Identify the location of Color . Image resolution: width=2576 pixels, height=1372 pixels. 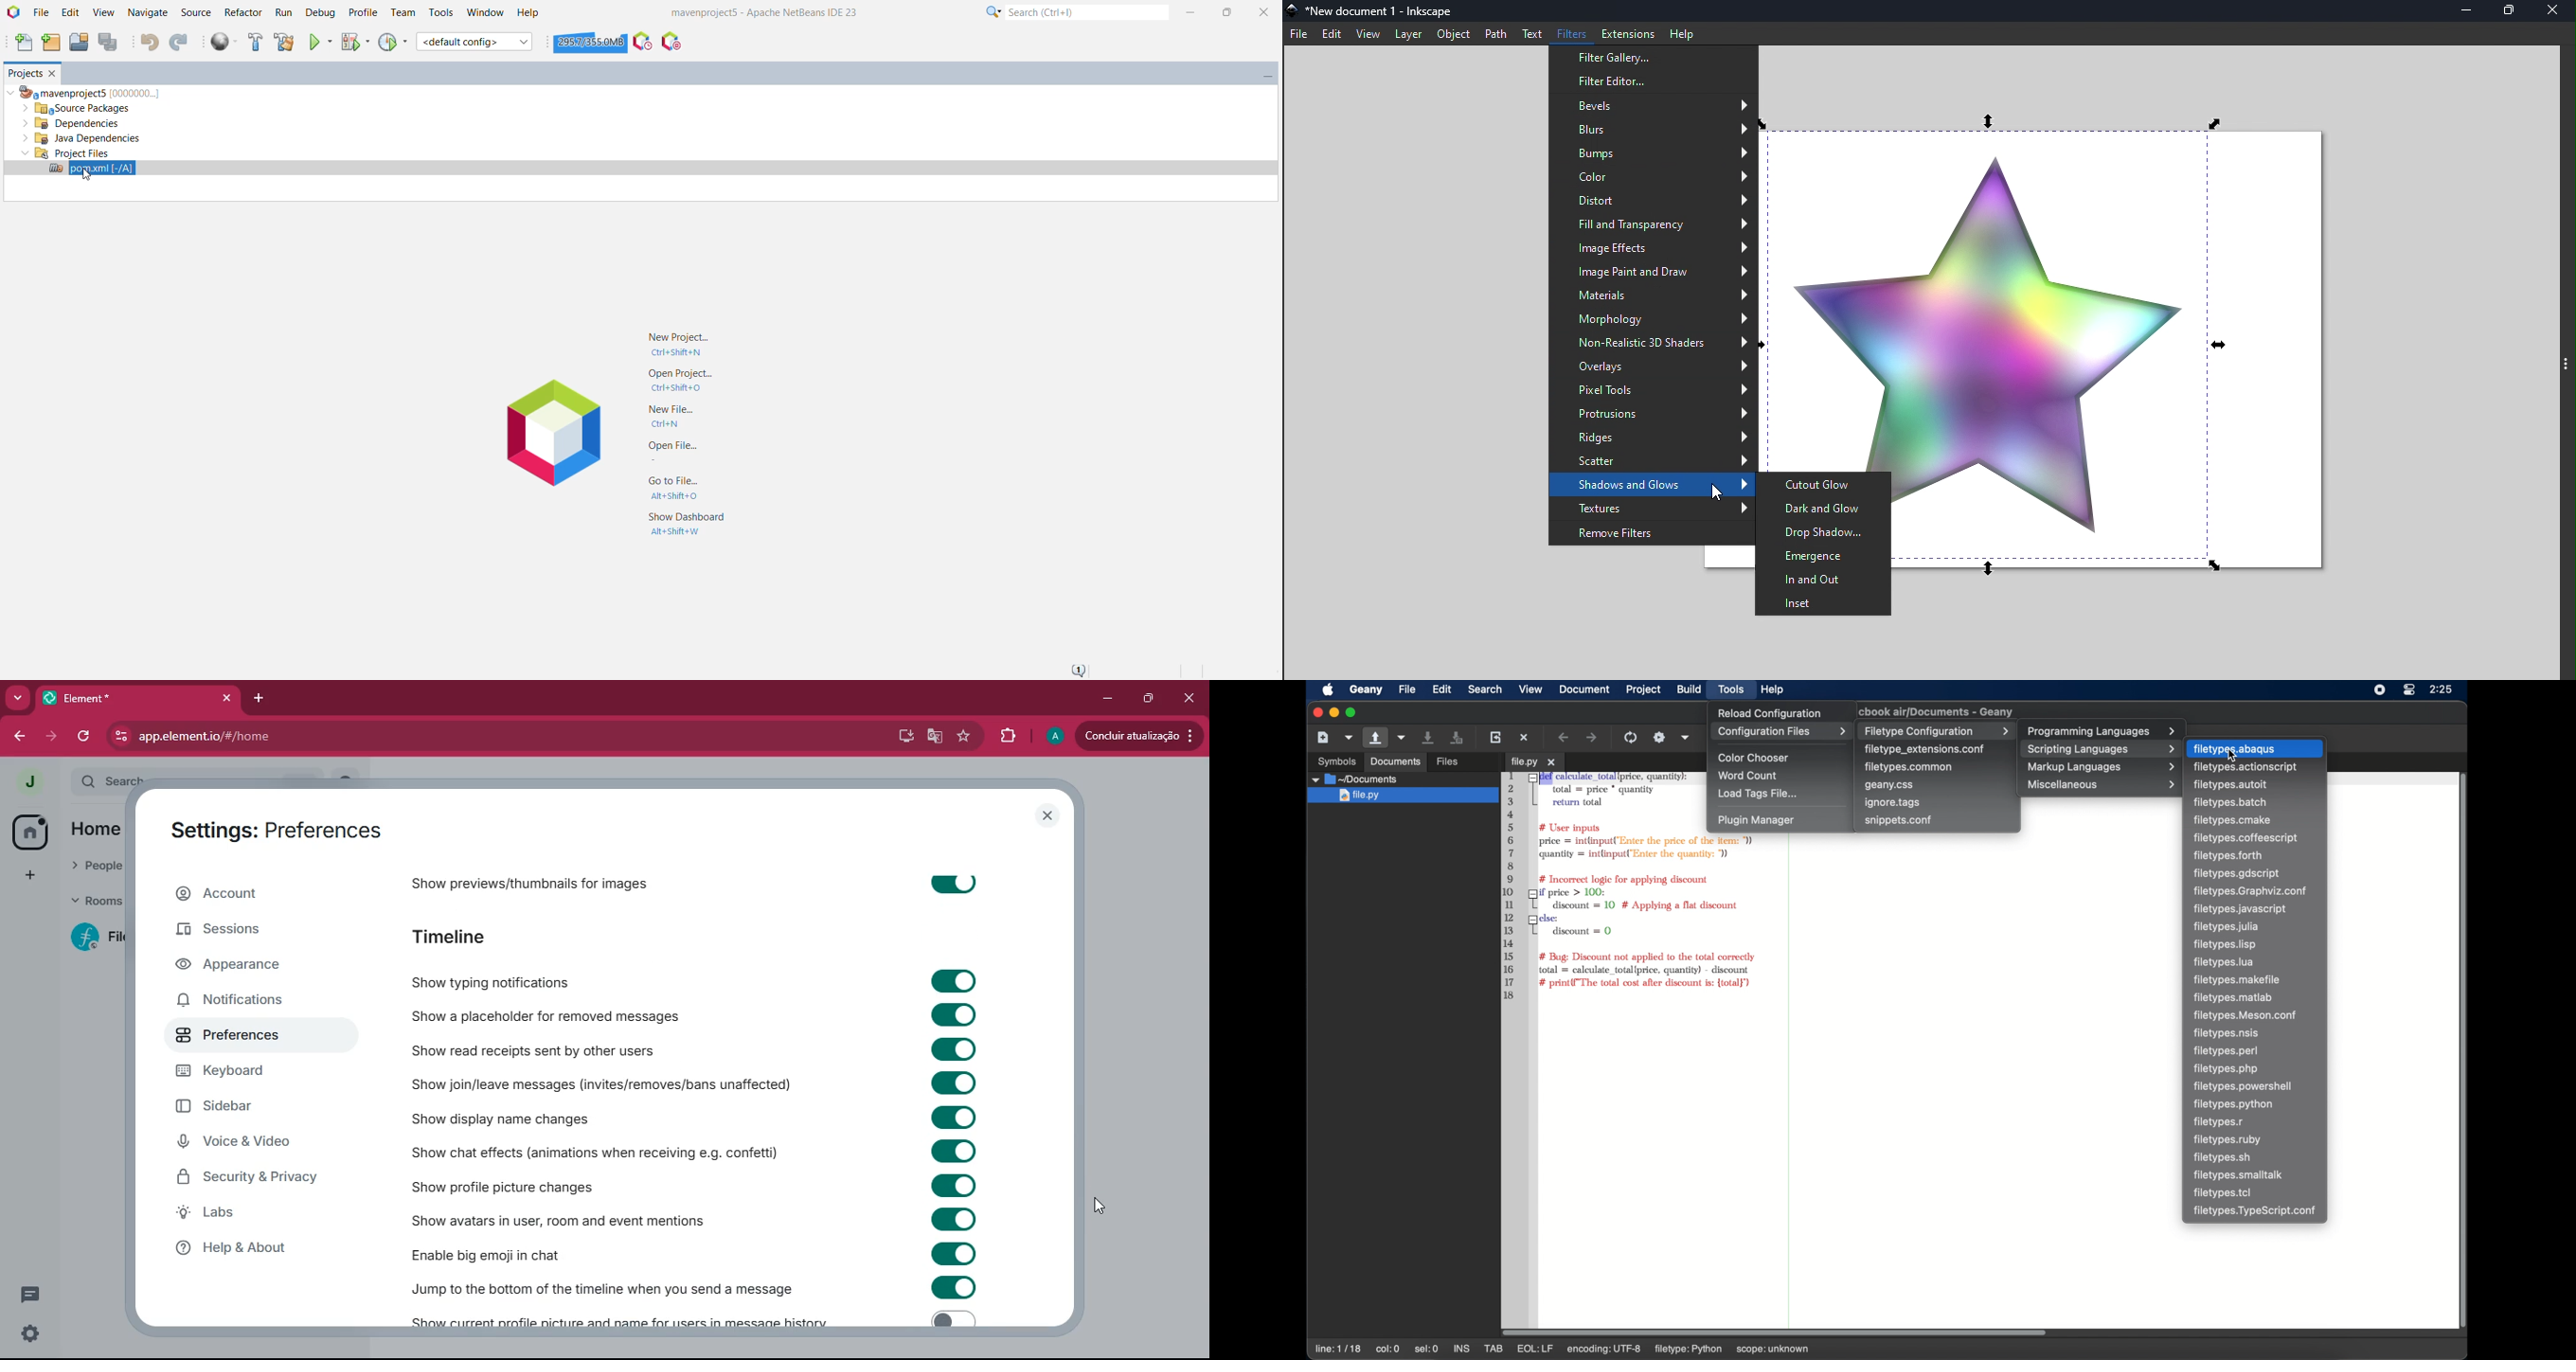
(1652, 175).